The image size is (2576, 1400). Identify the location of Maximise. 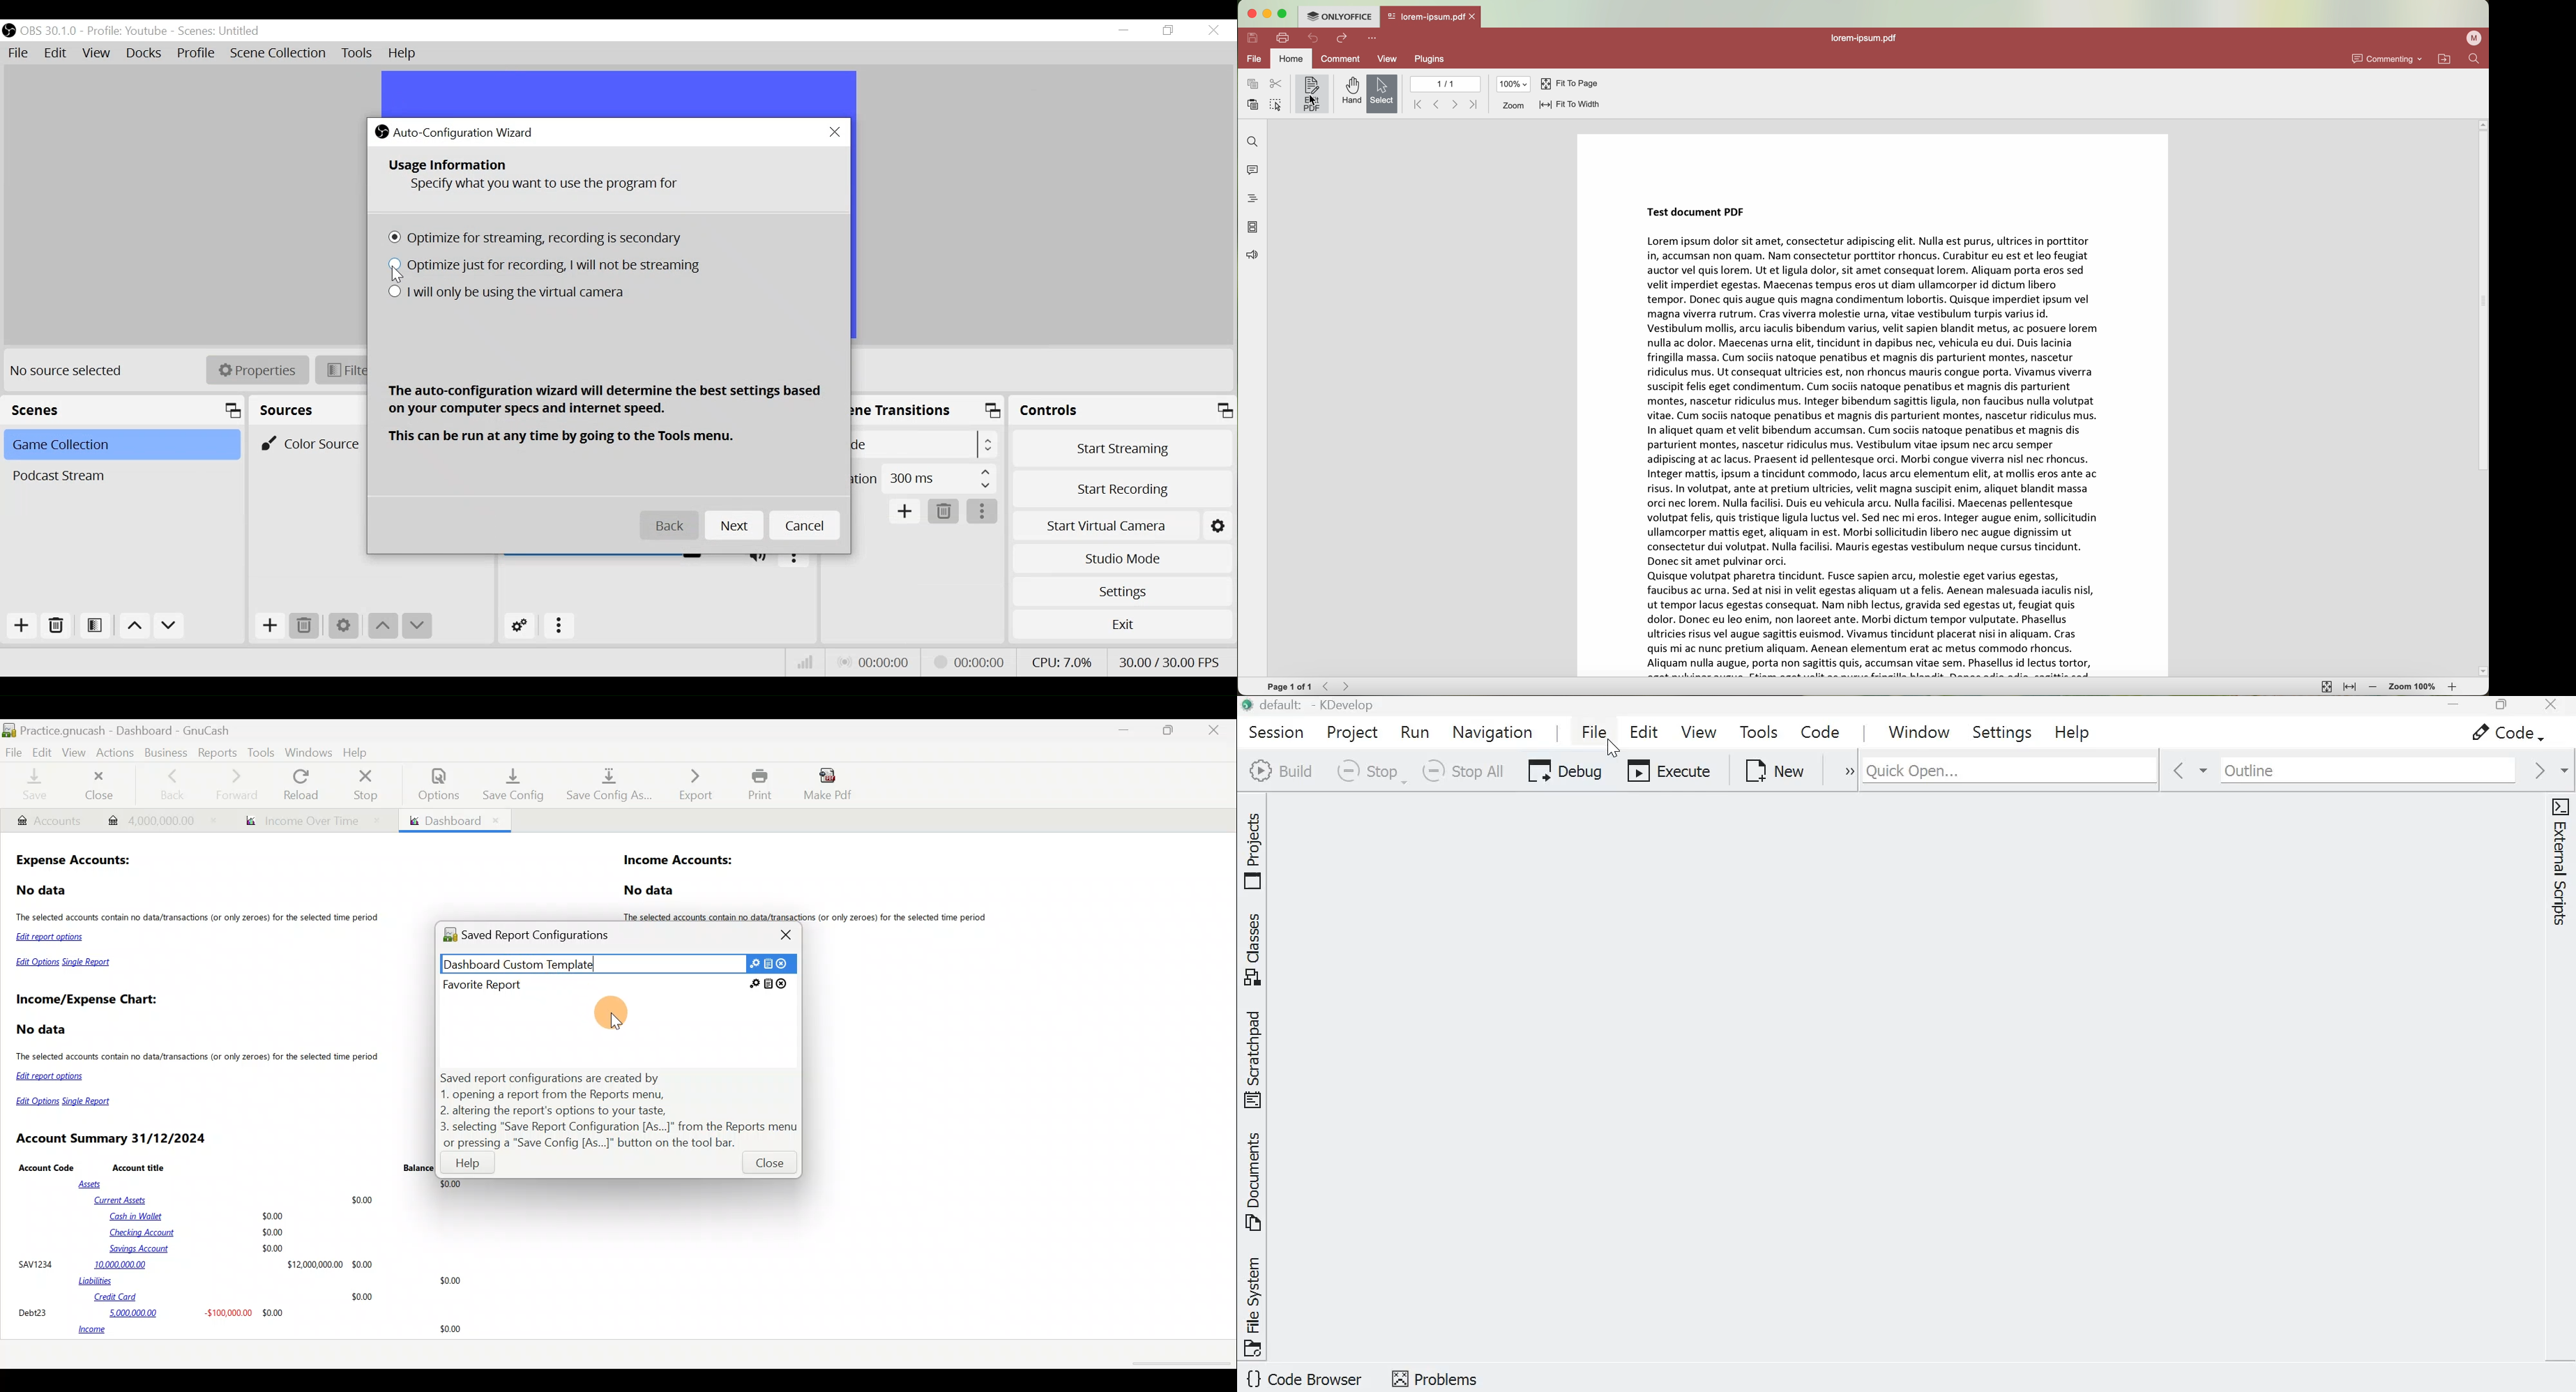
(1171, 734).